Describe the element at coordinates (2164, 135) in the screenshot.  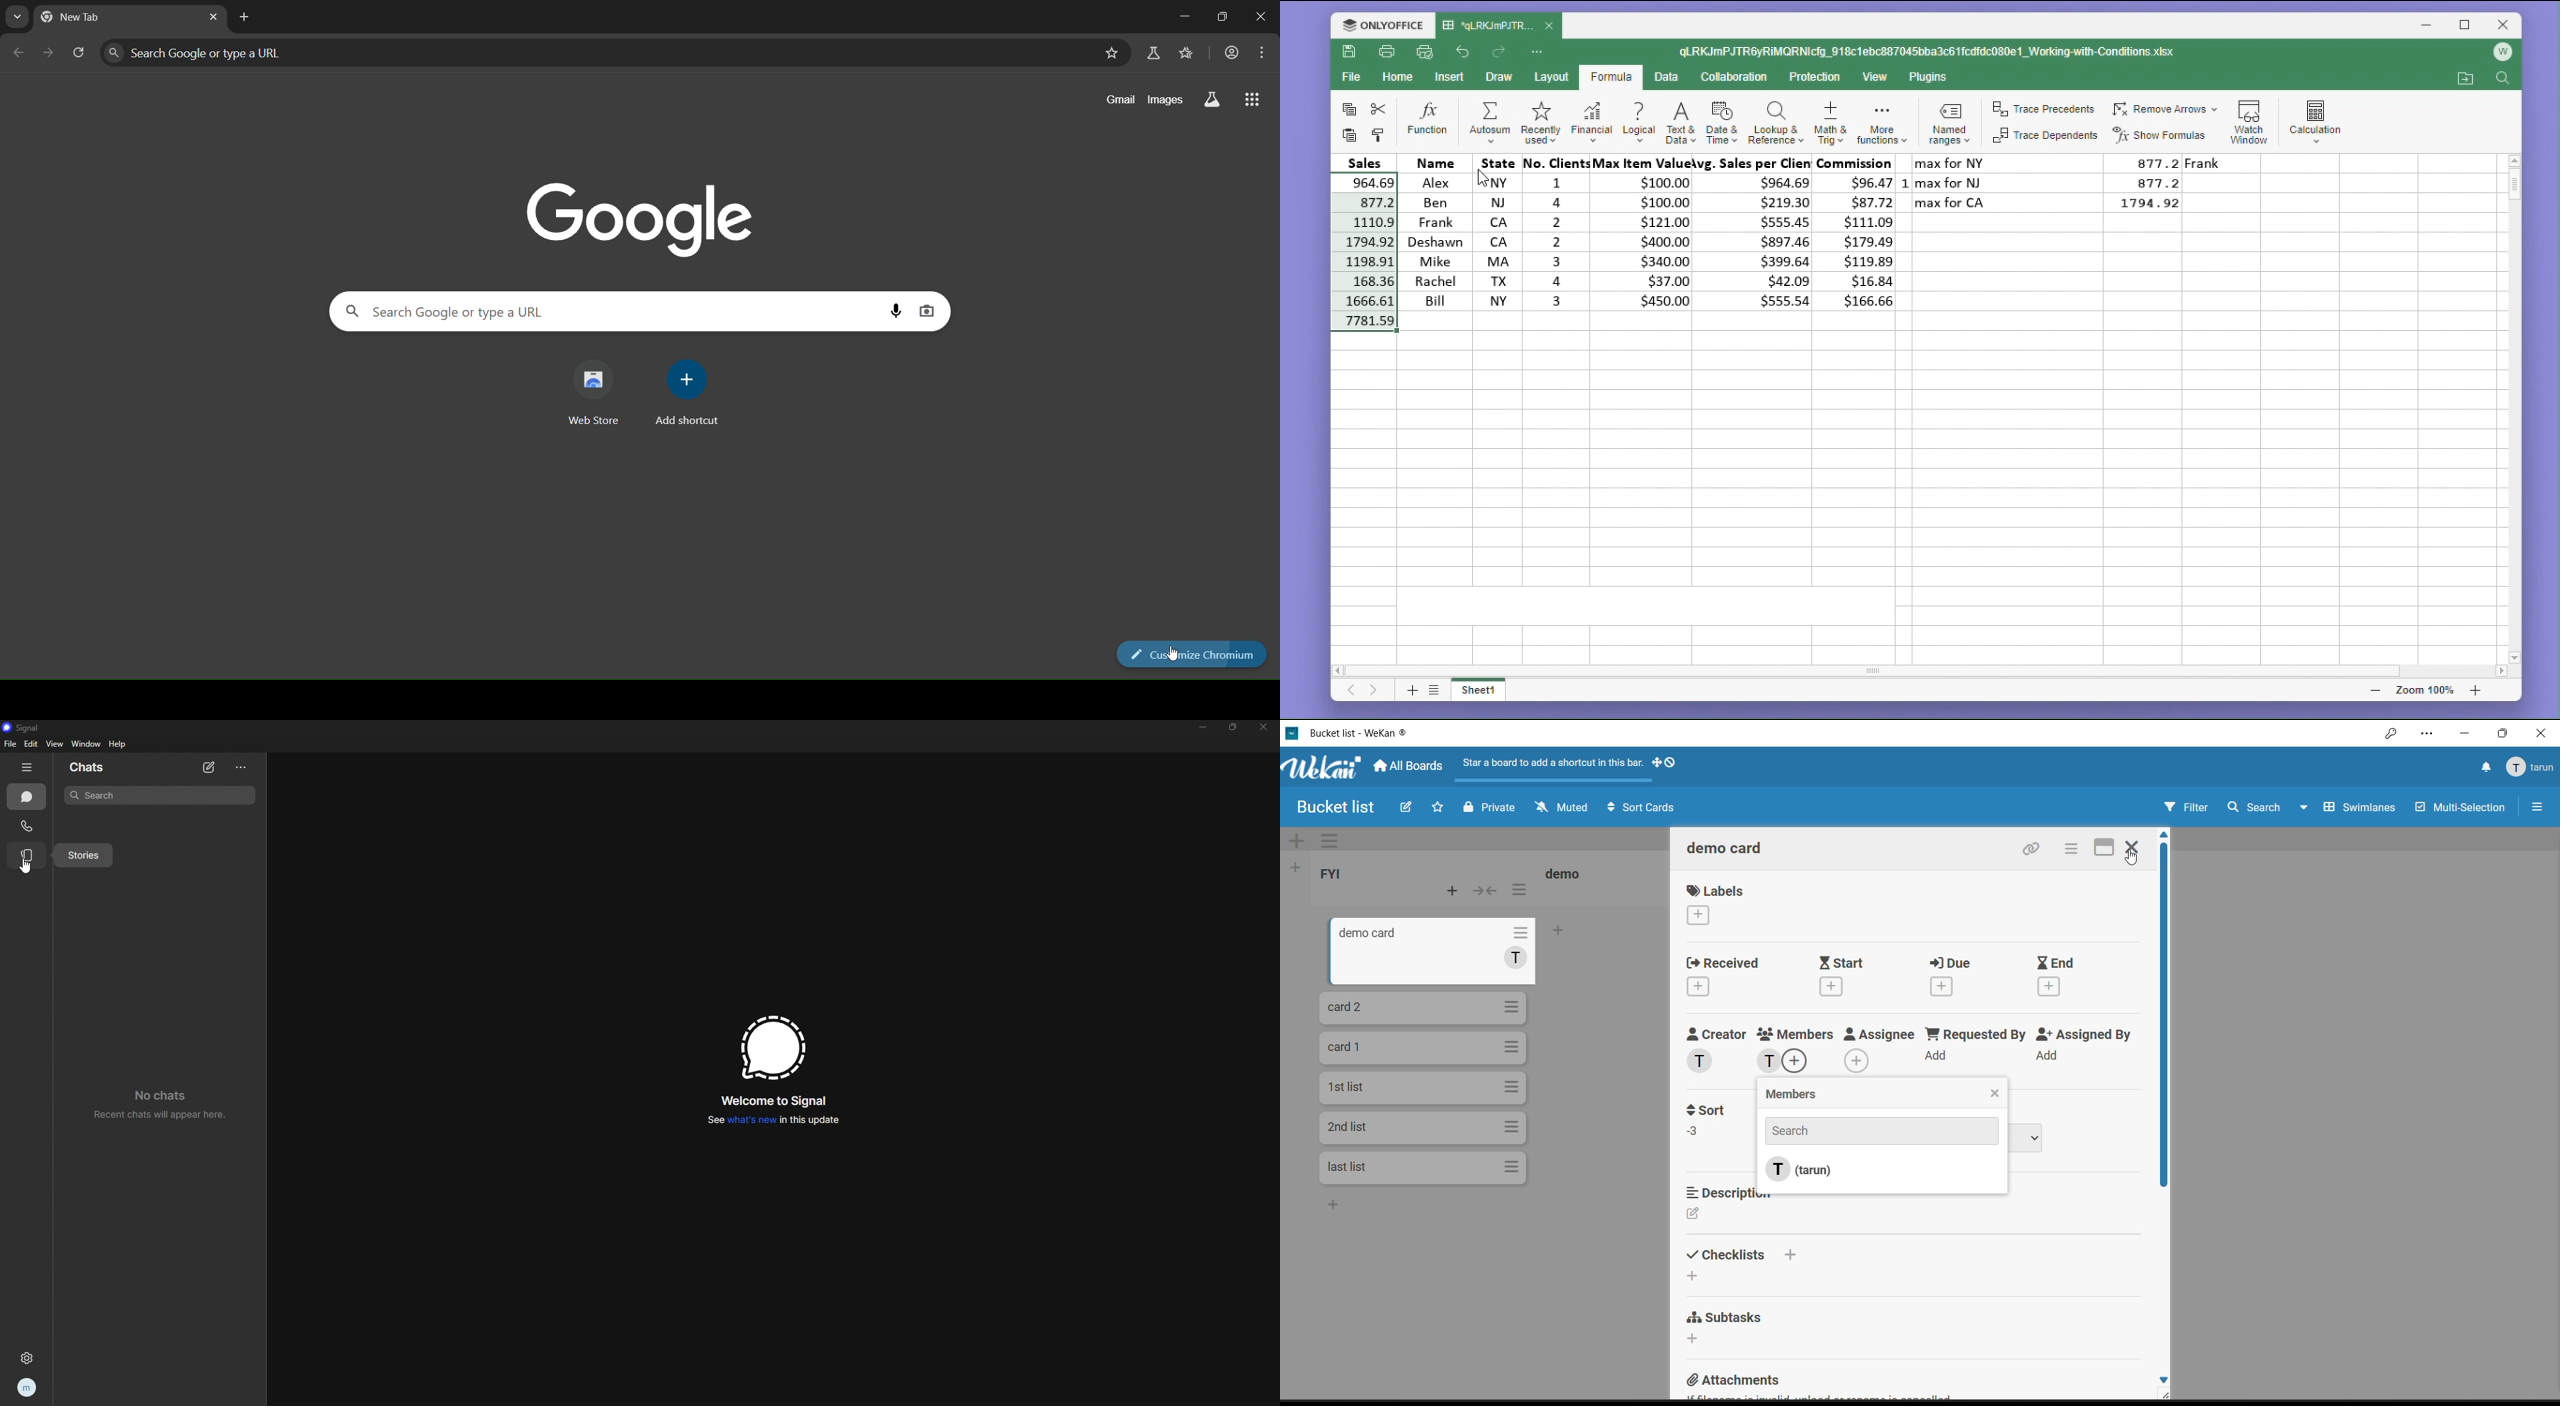
I see `show formulas` at that location.